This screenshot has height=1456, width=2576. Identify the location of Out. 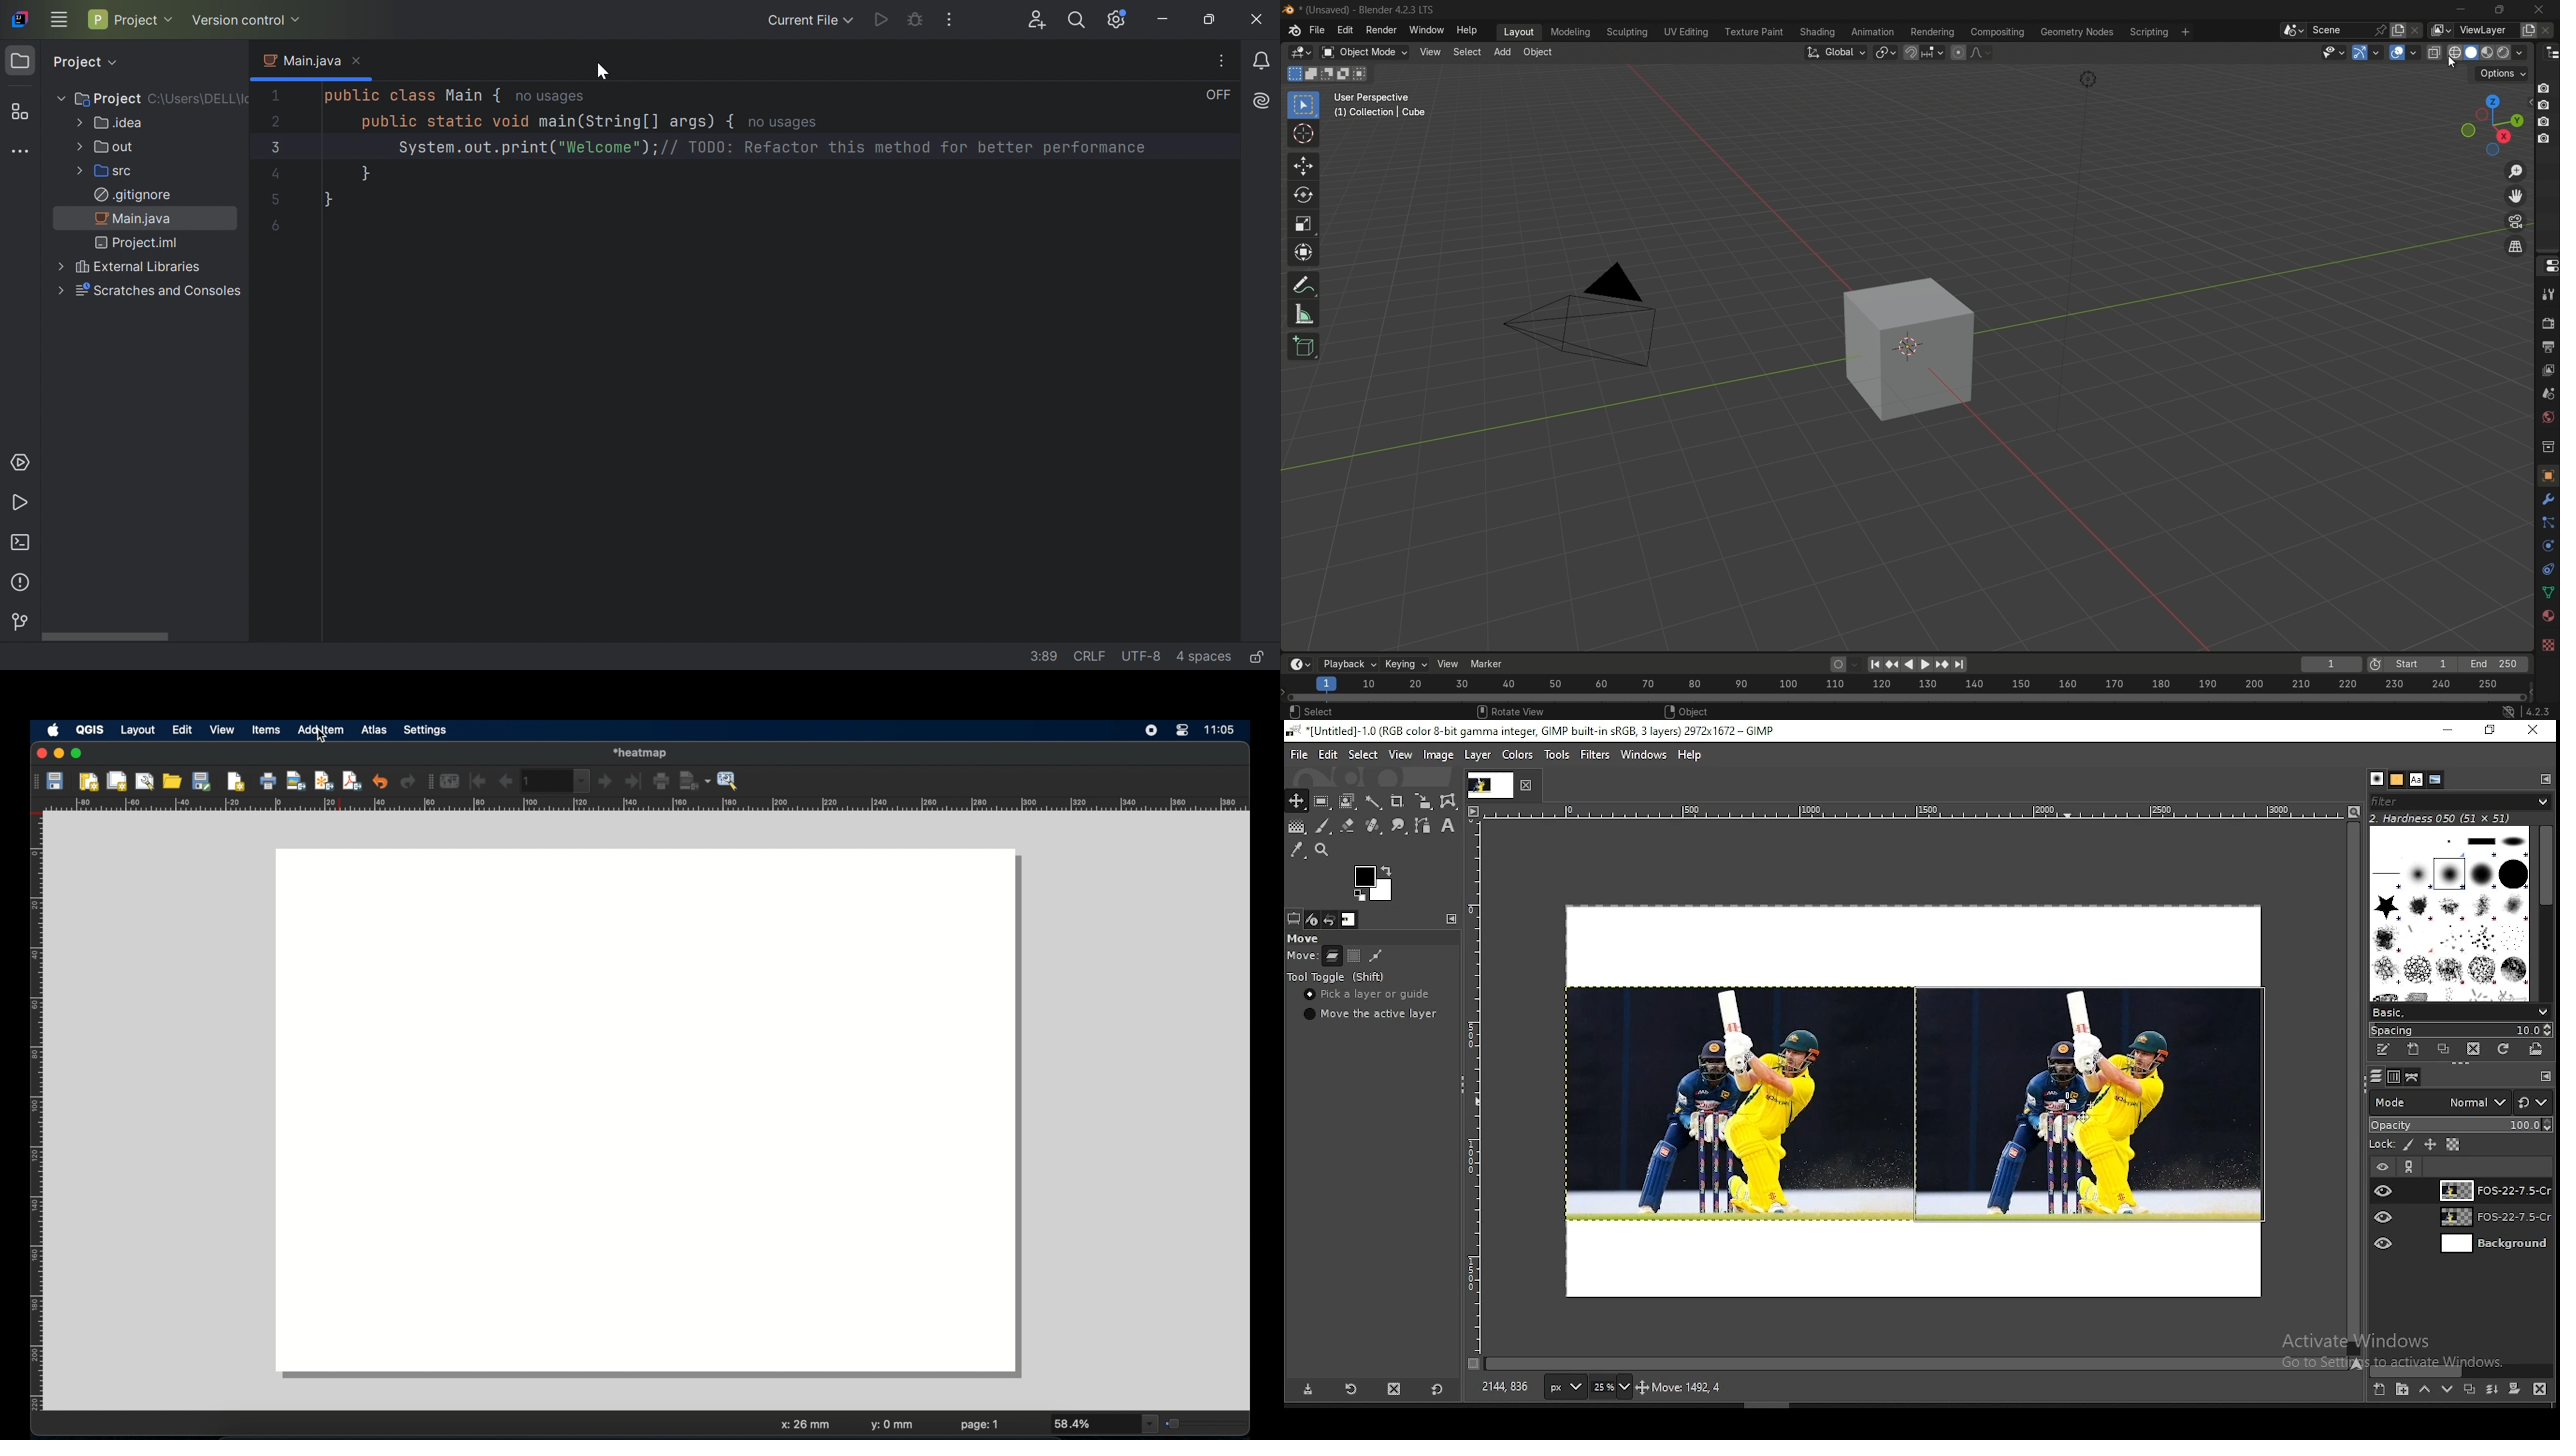
(105, 147).